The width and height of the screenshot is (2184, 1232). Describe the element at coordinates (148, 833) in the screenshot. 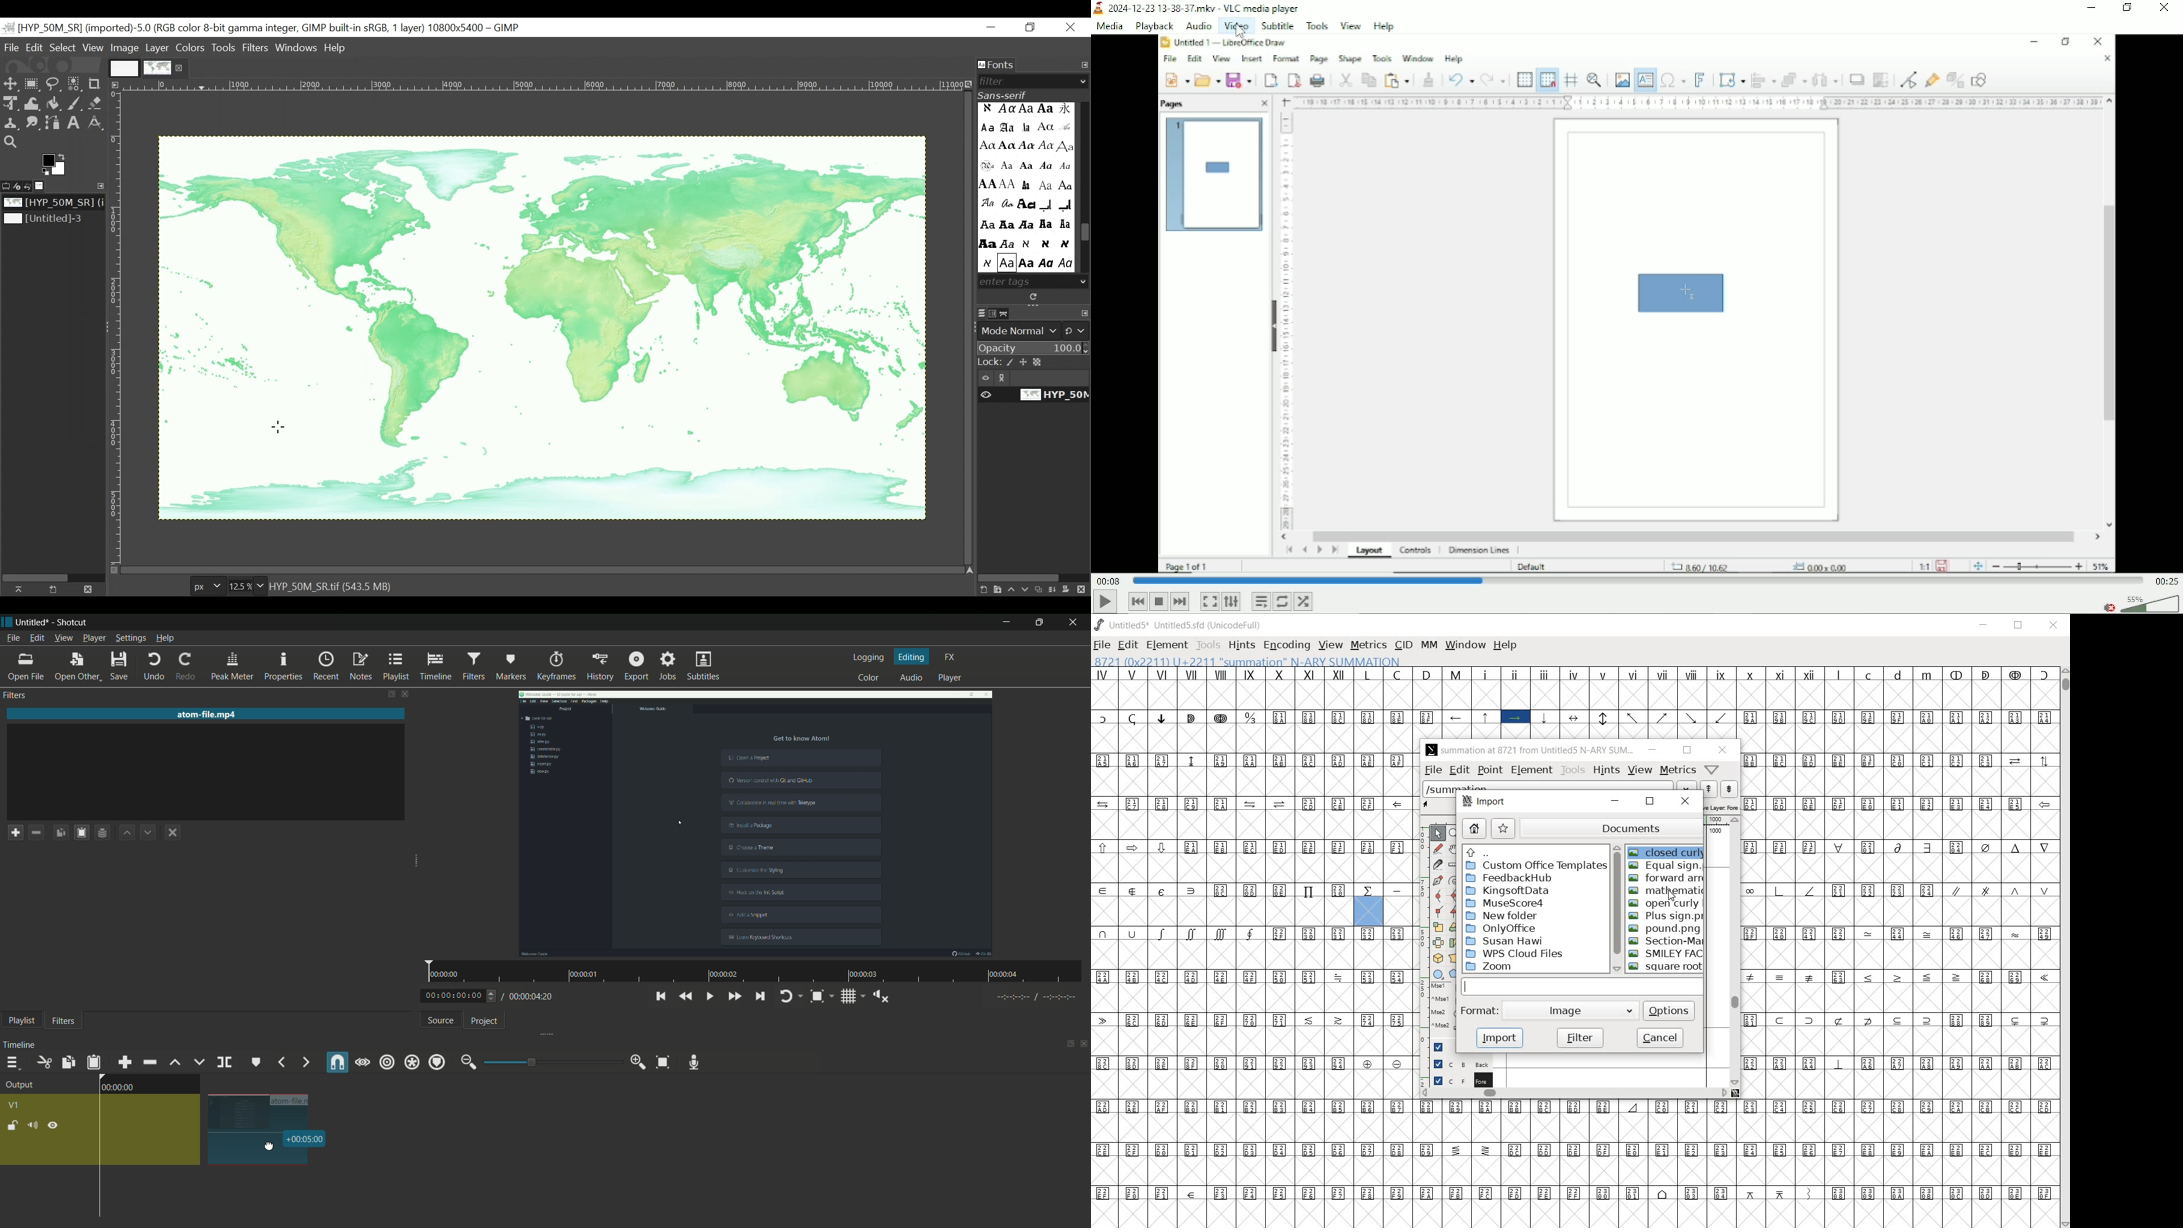

I see `move filter down` at that location.